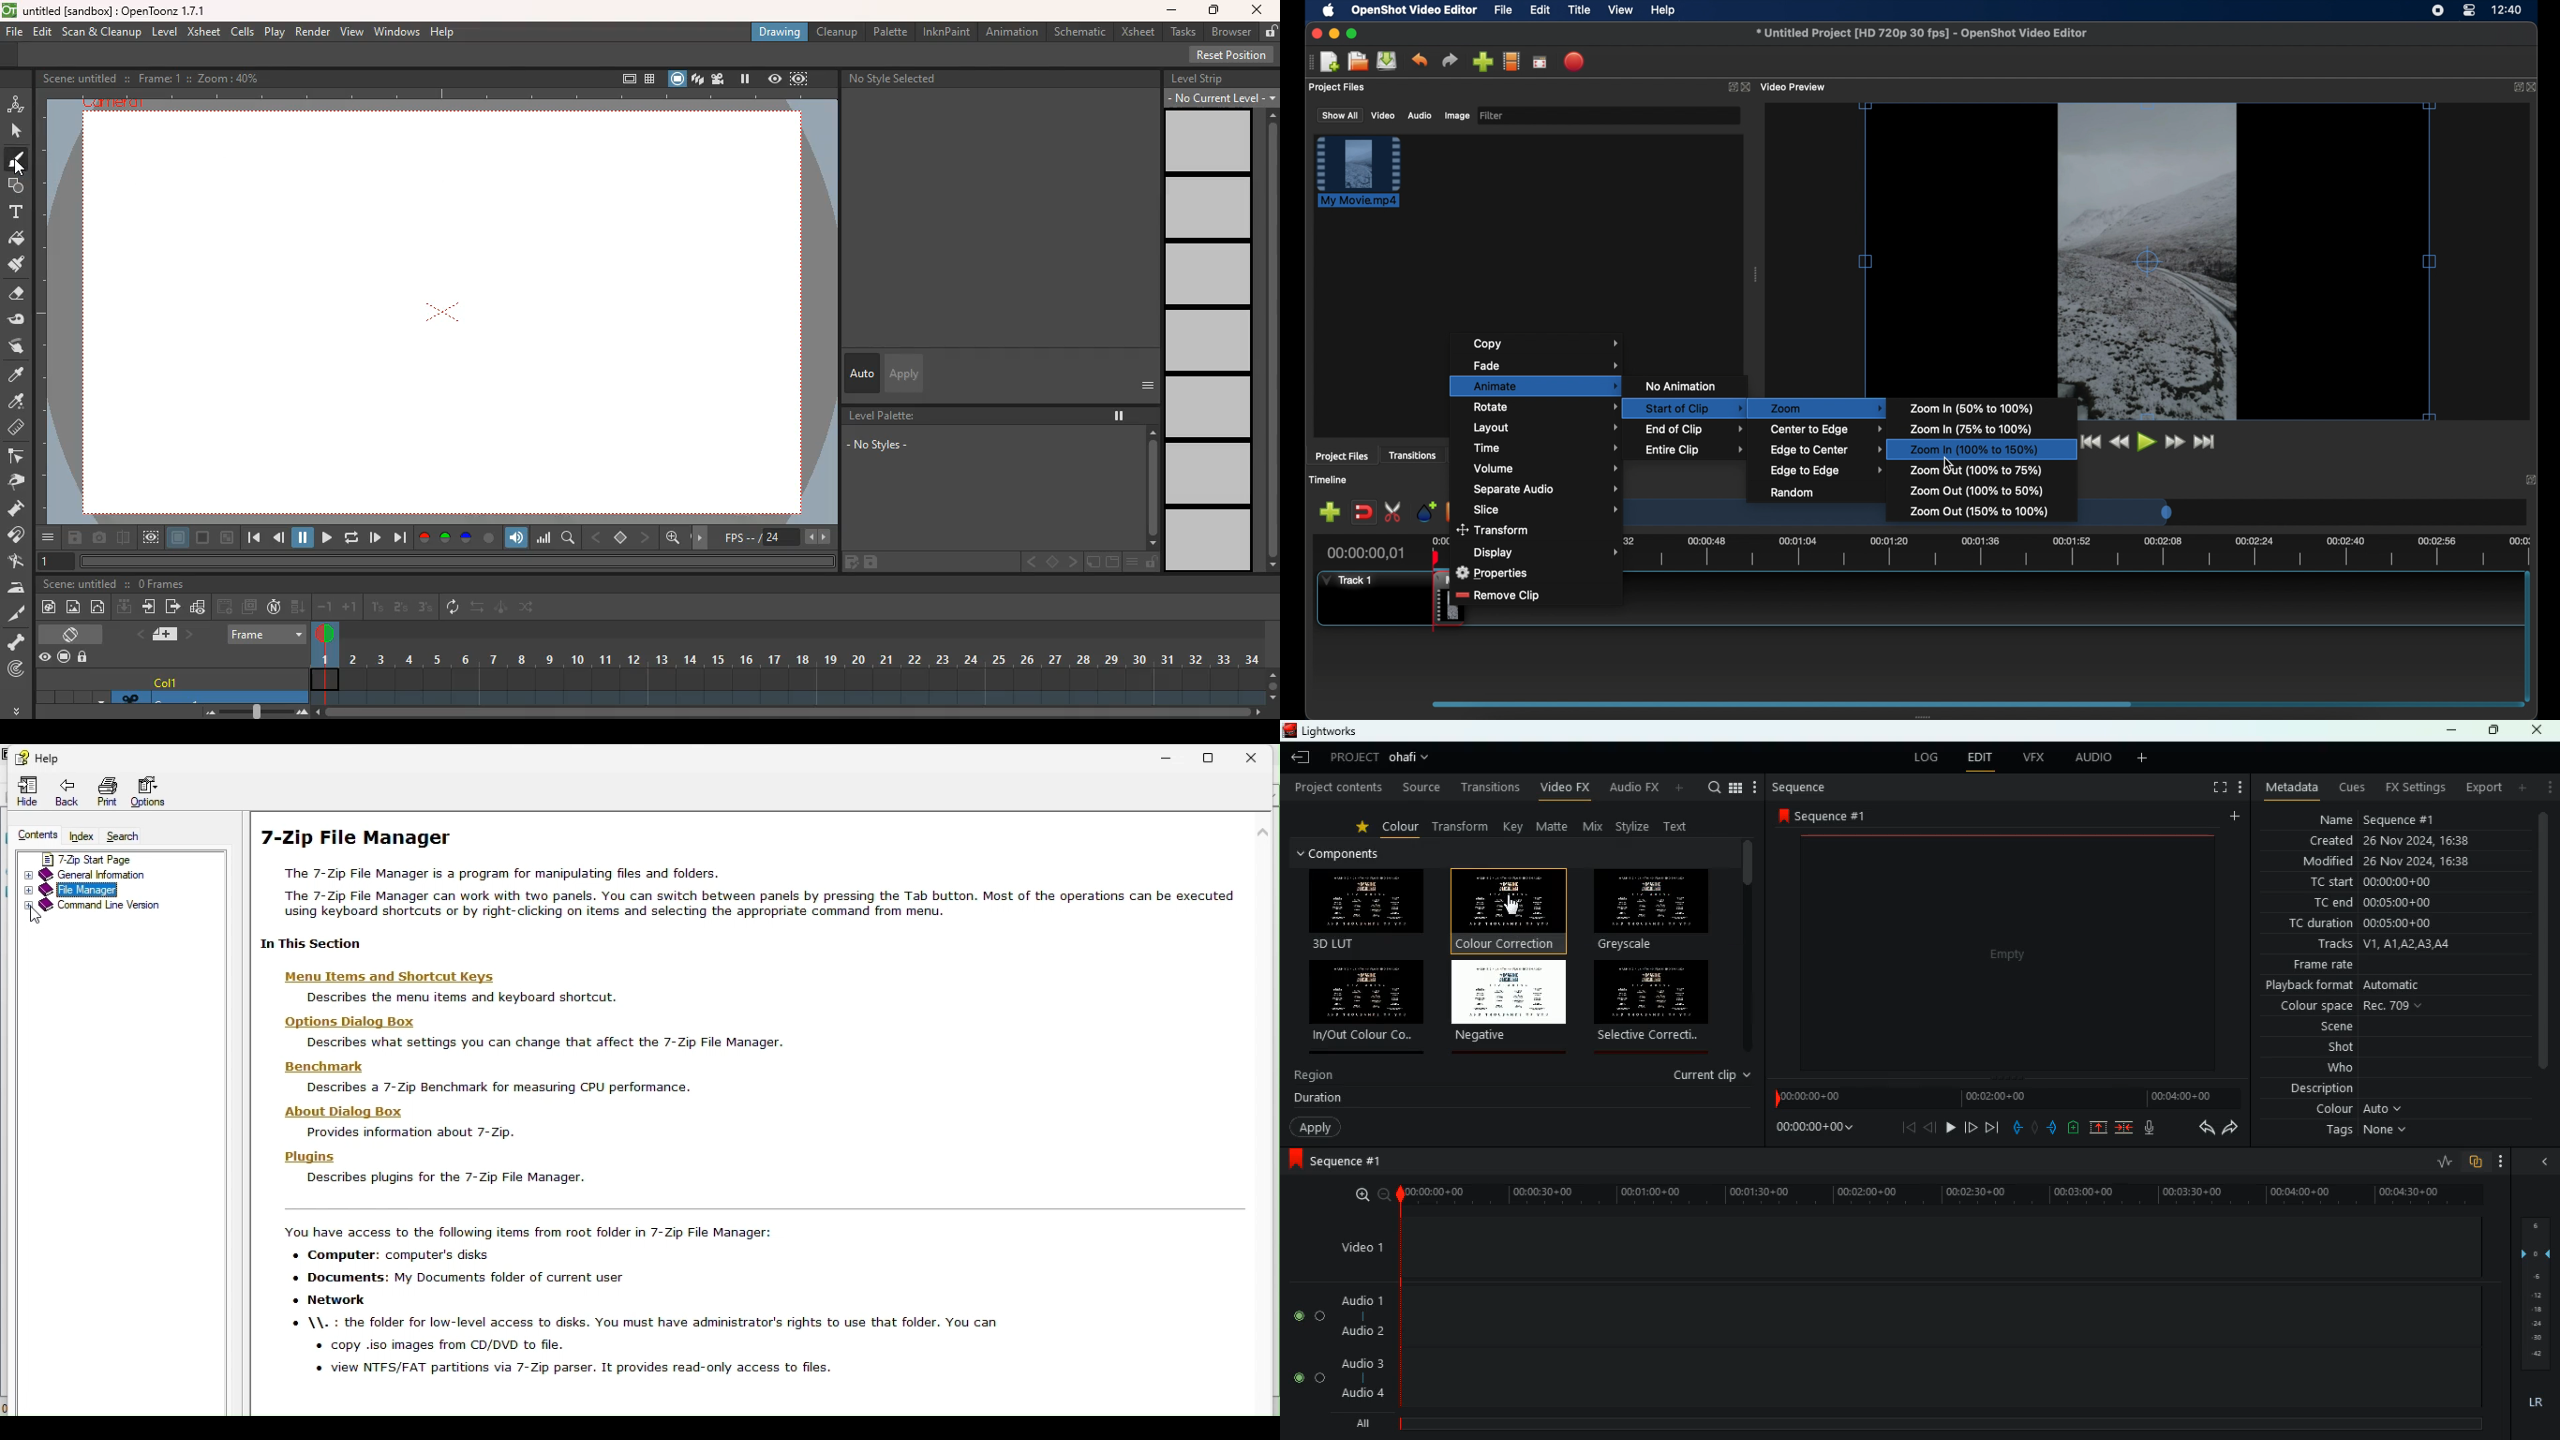 The width and height of the screenshot is (2576, 1456). Describe the element at coordinates (1415, 11) in the screenshot. I see `openshot video editor` at that location.